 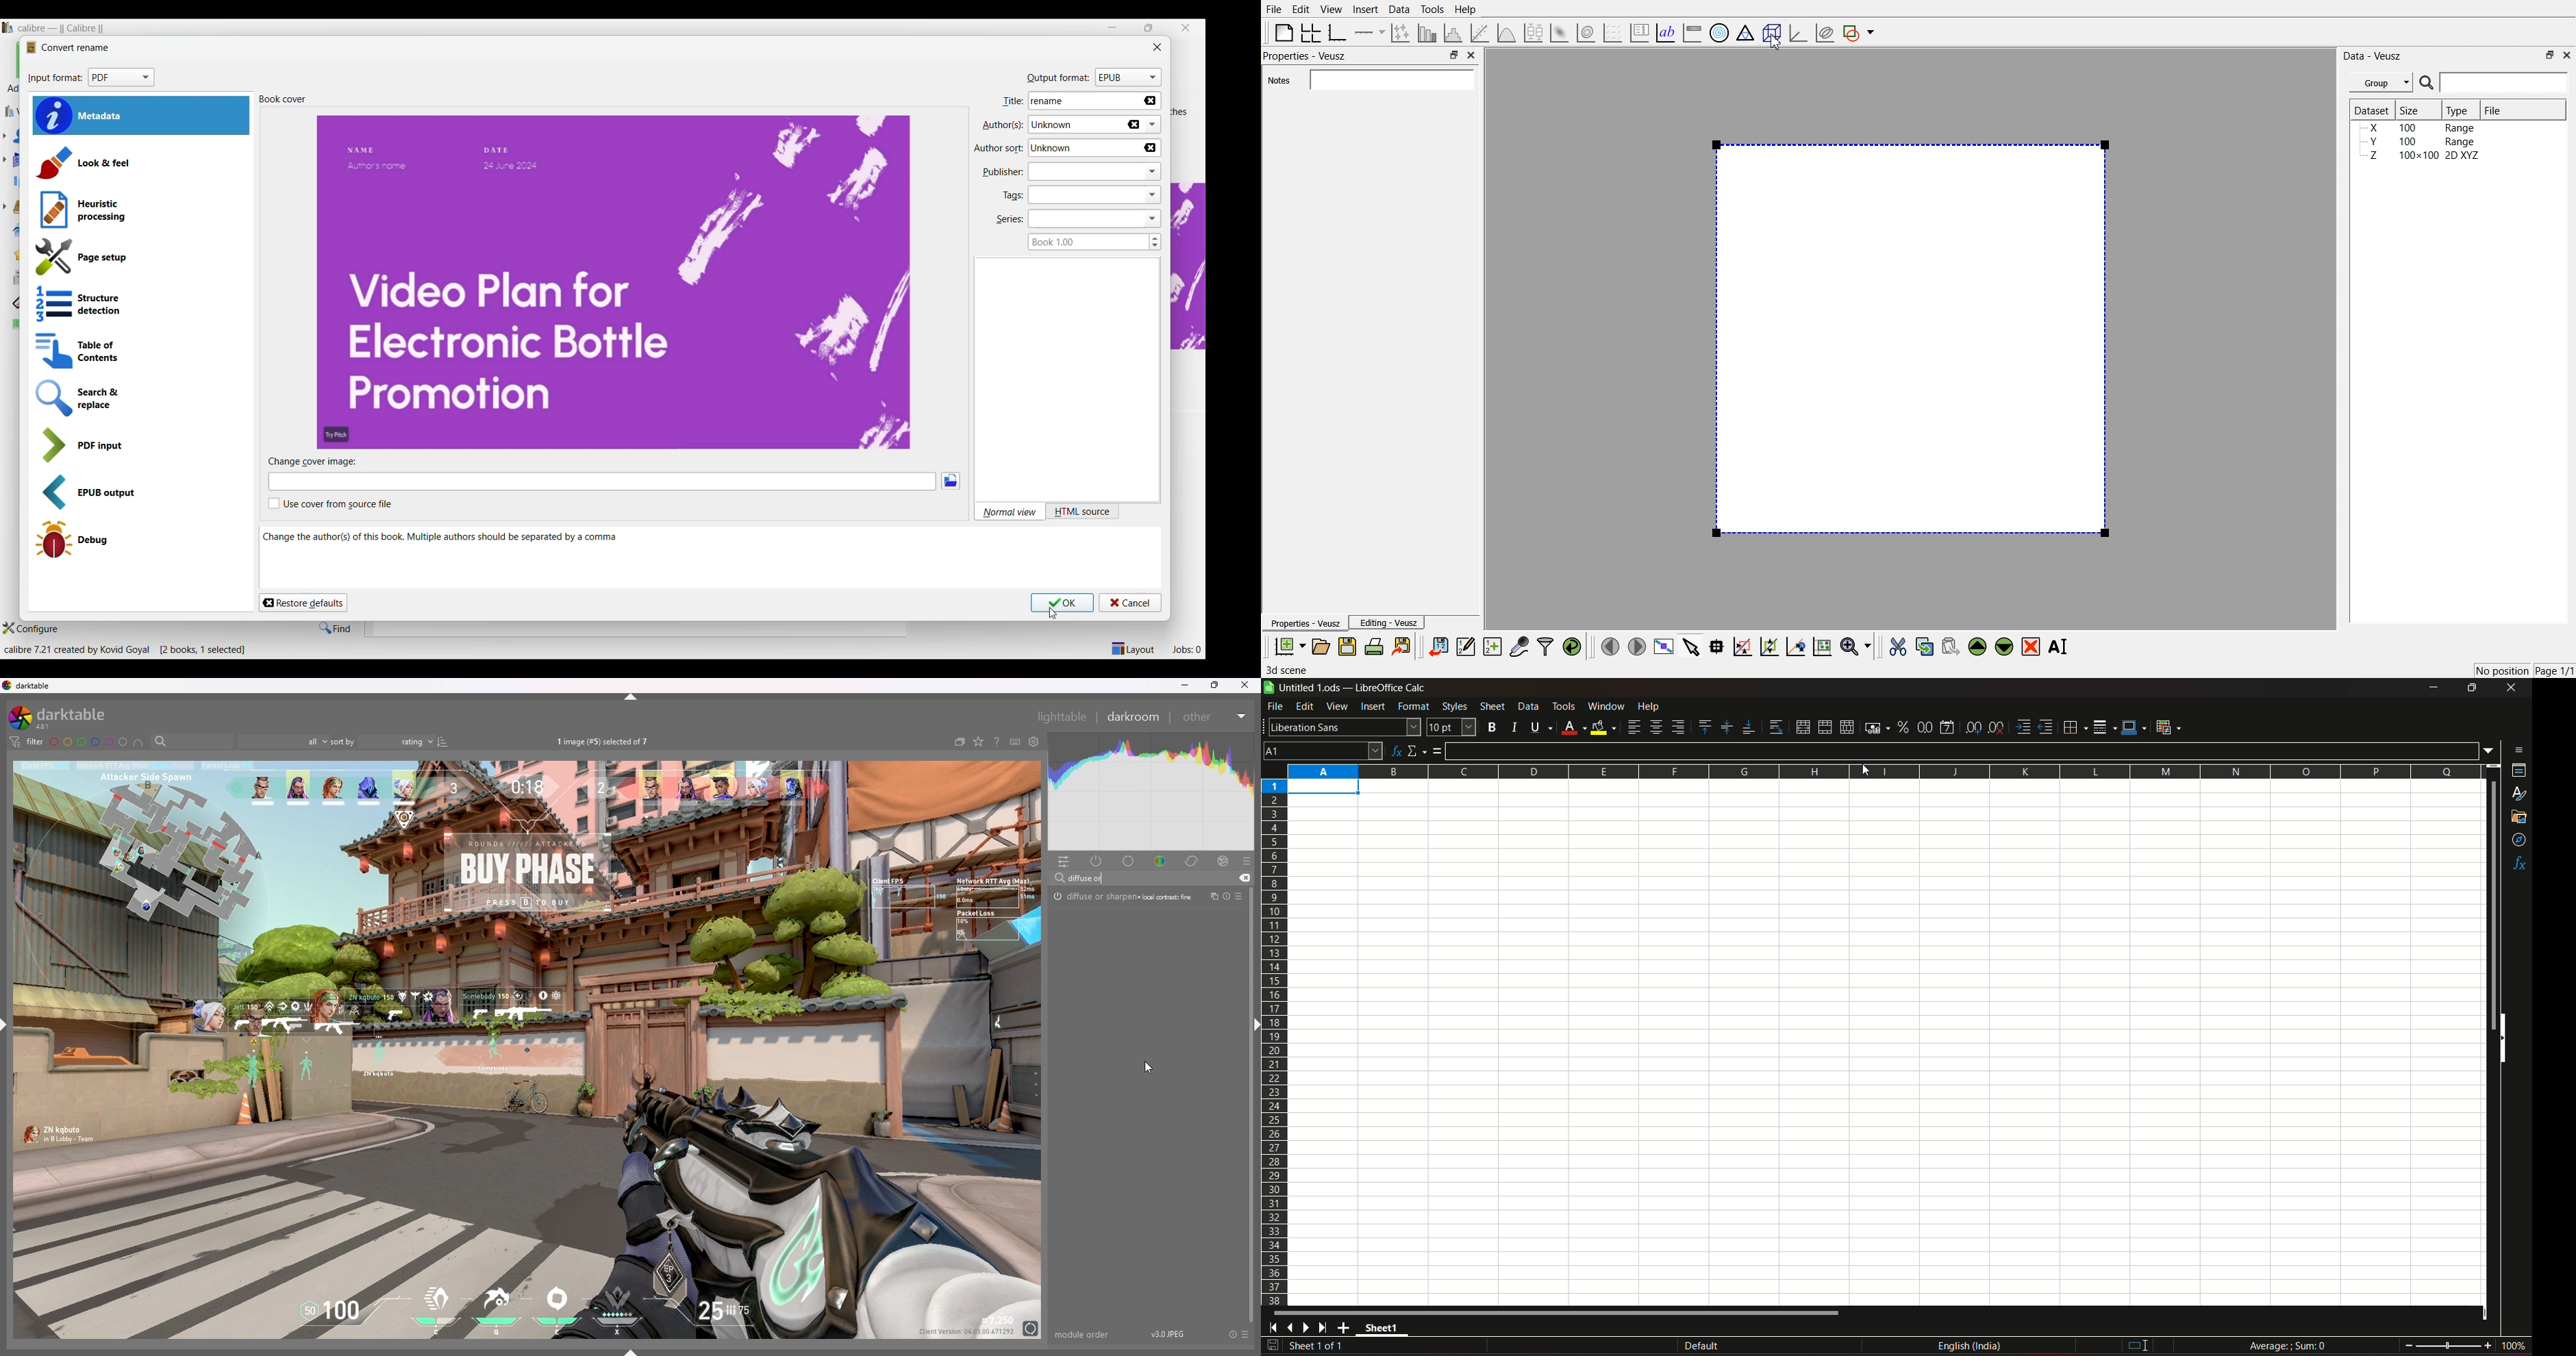 I want to click on function wizard, so click(x=1395, y=750).